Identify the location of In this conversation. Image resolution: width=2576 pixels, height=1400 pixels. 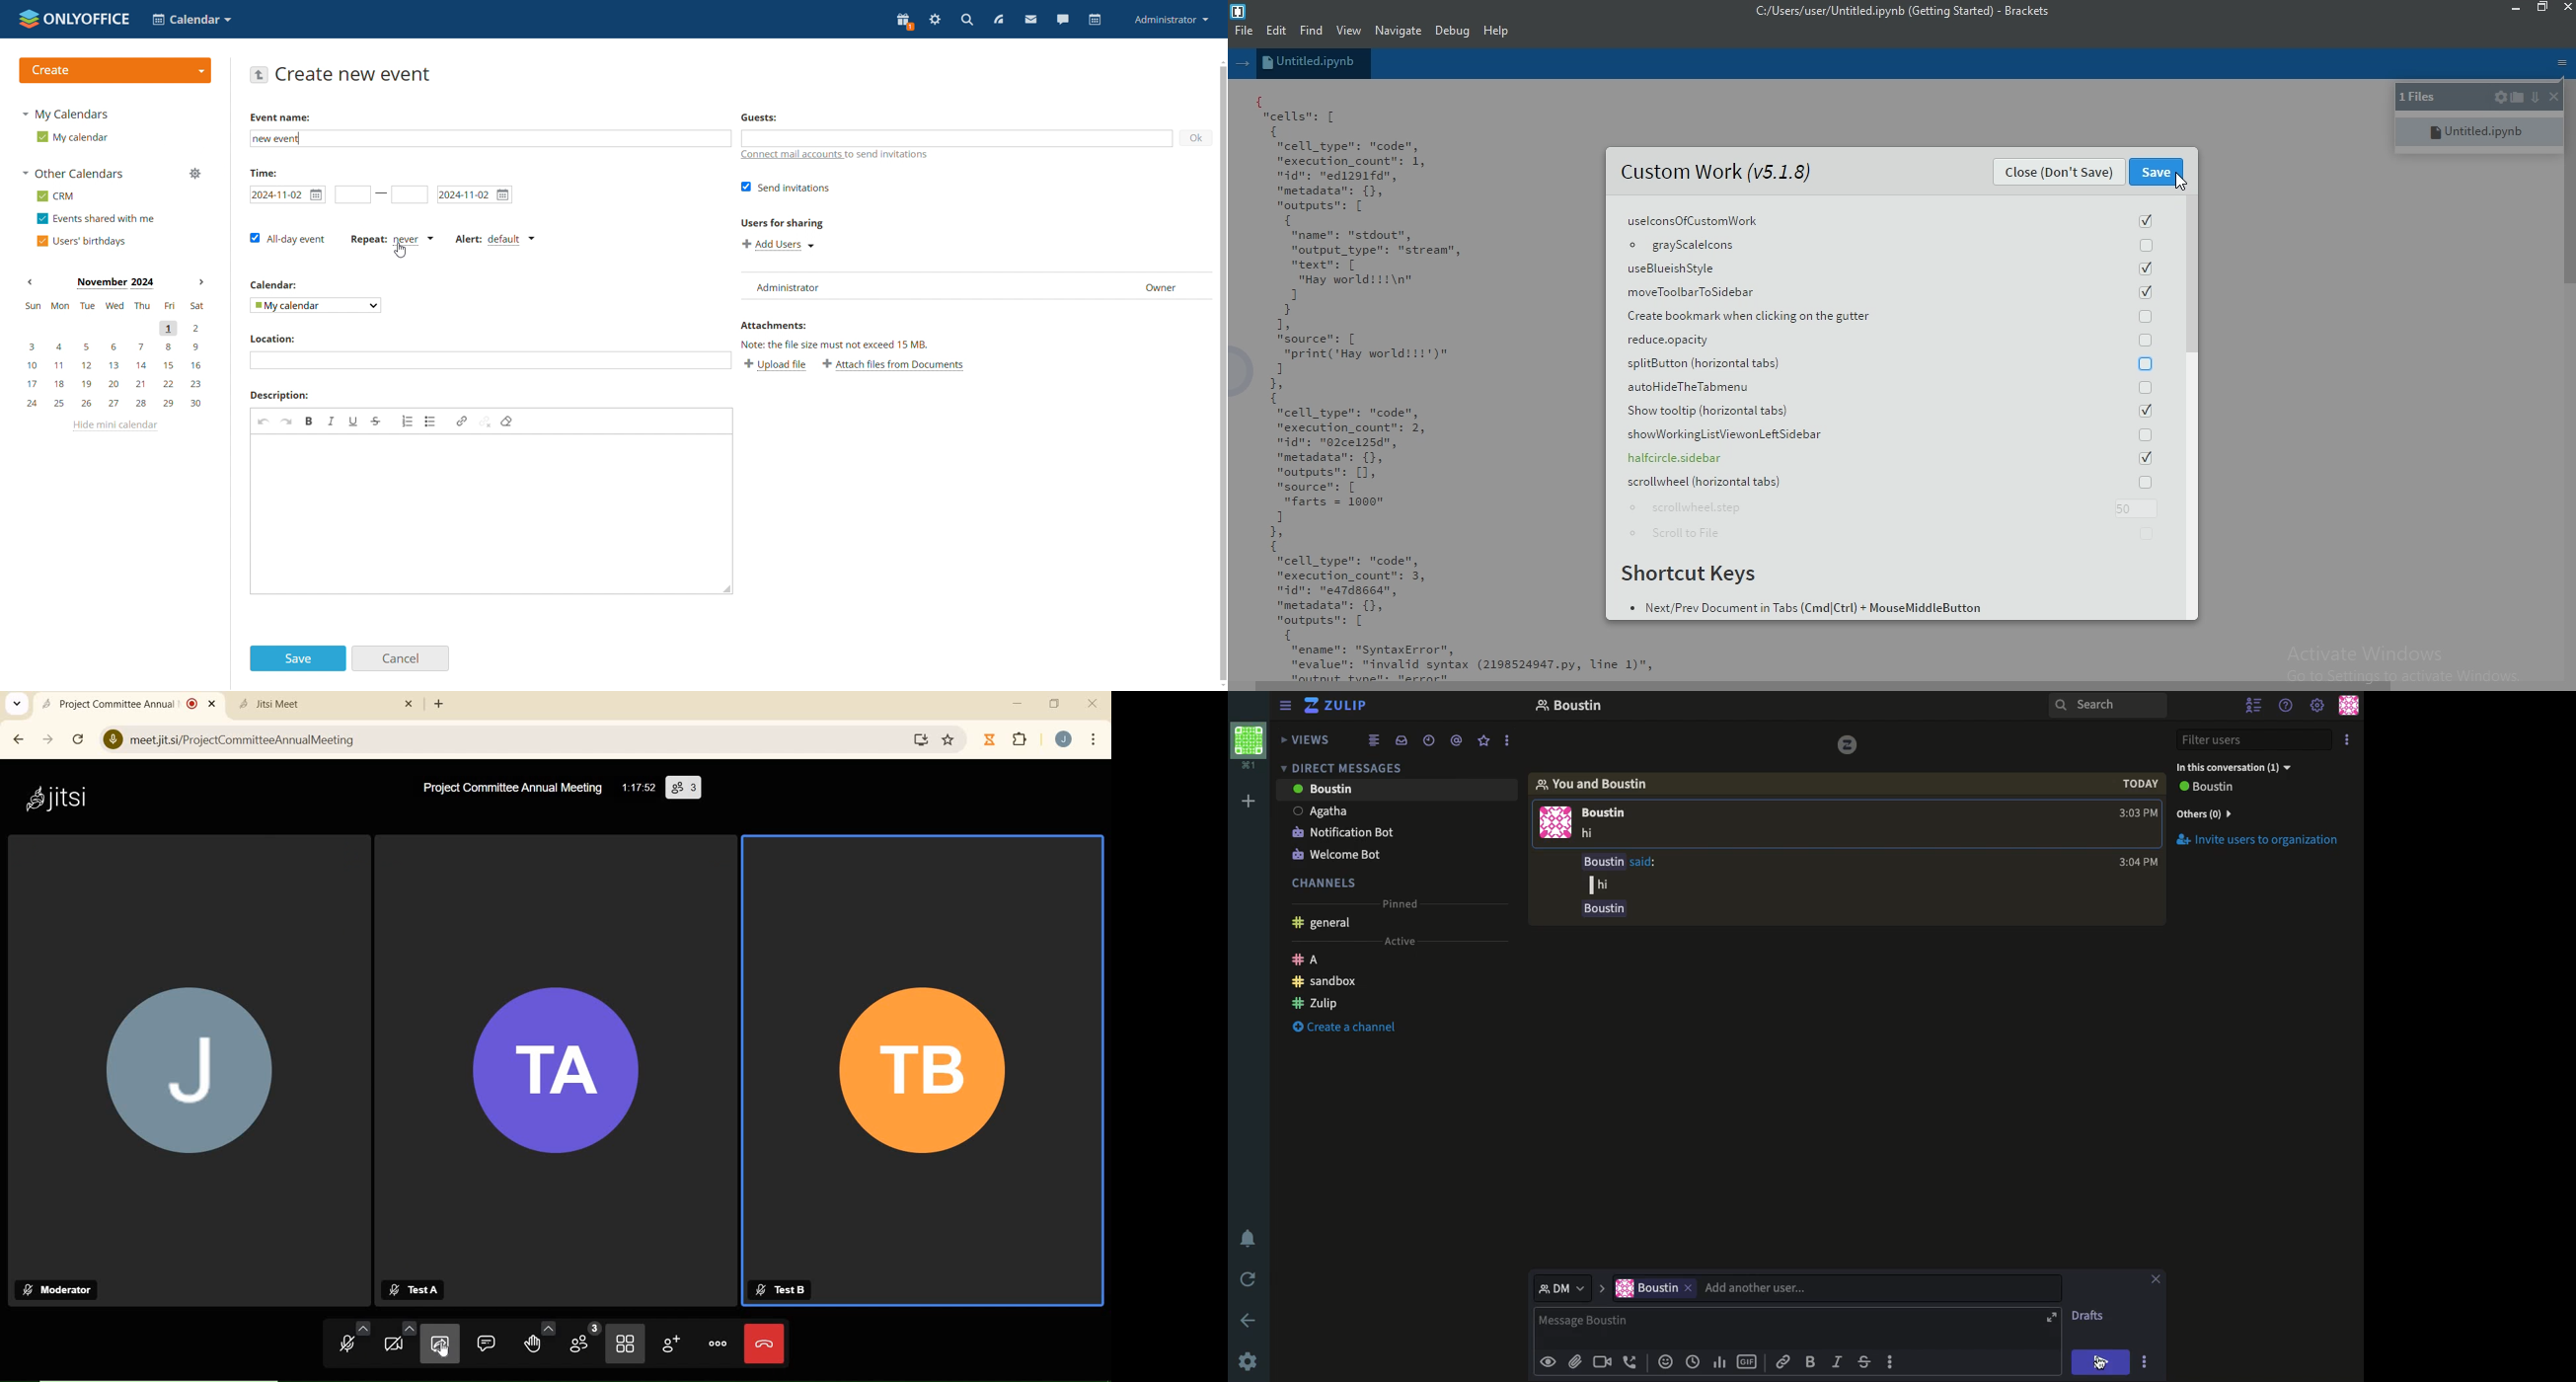
(2246, 766).